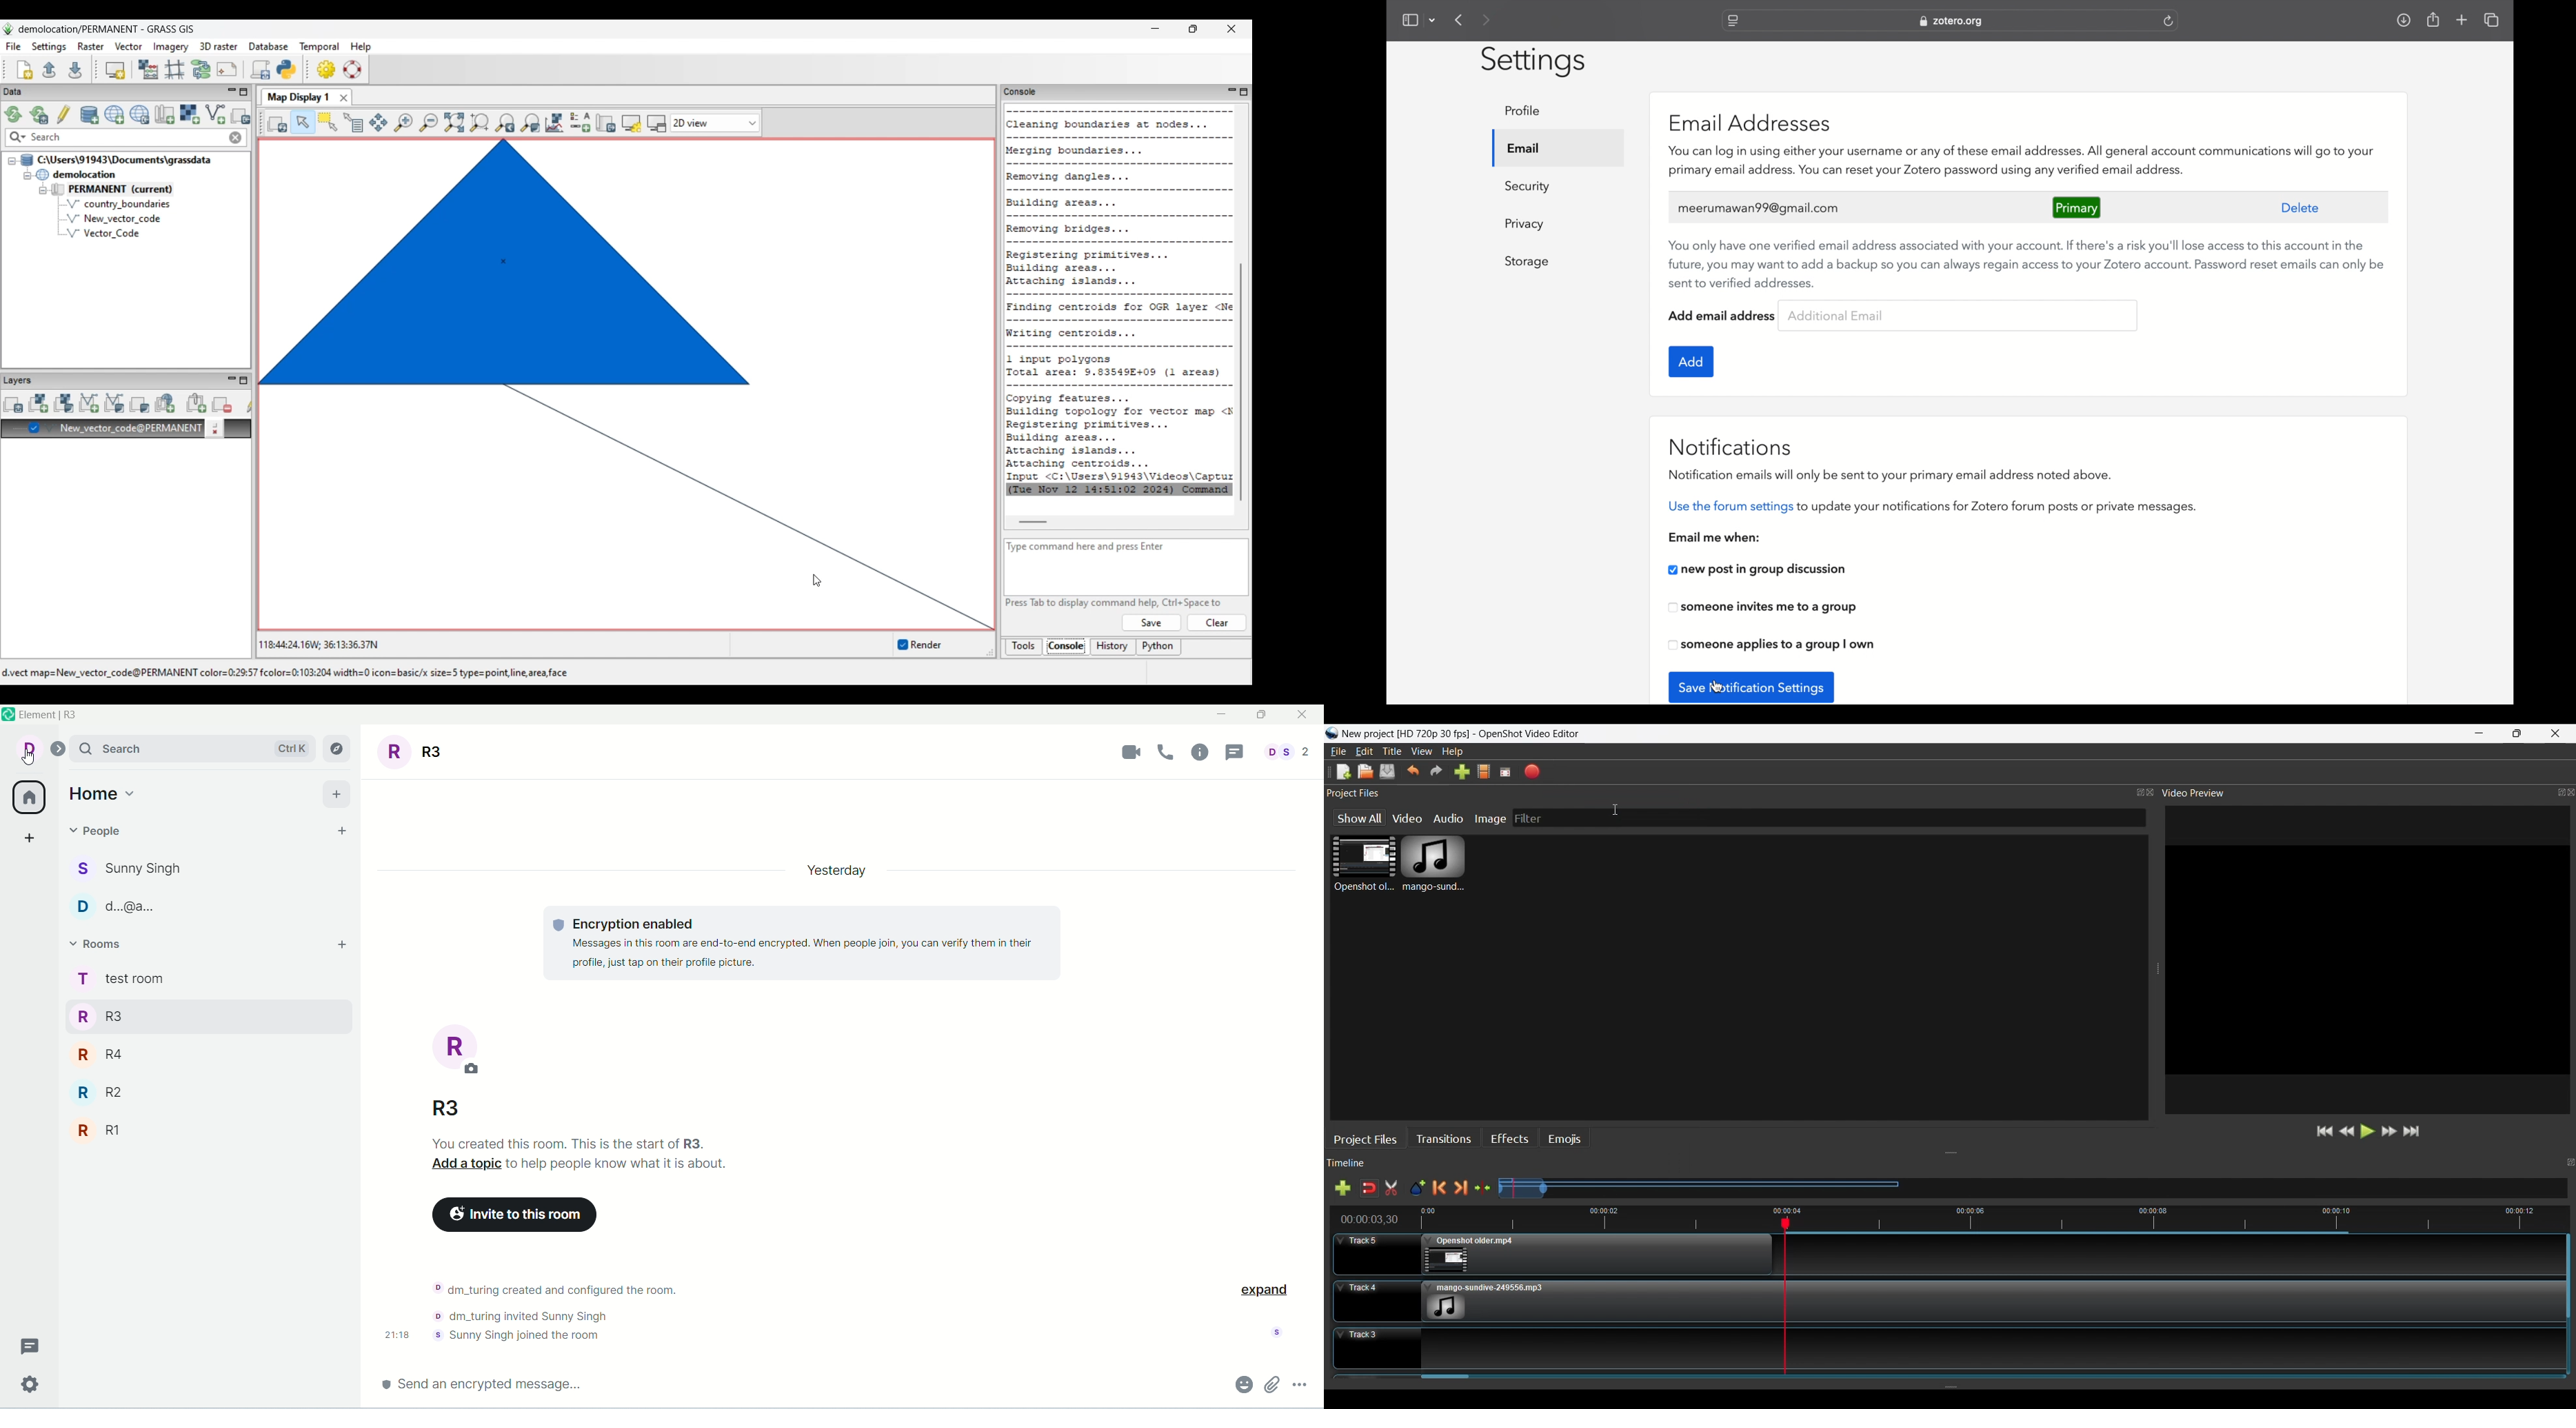 The width and height of the screenshot is (2576, 1428). Describe the element at coordinates (336, 793) in the screenshot. I see `add` at that location.